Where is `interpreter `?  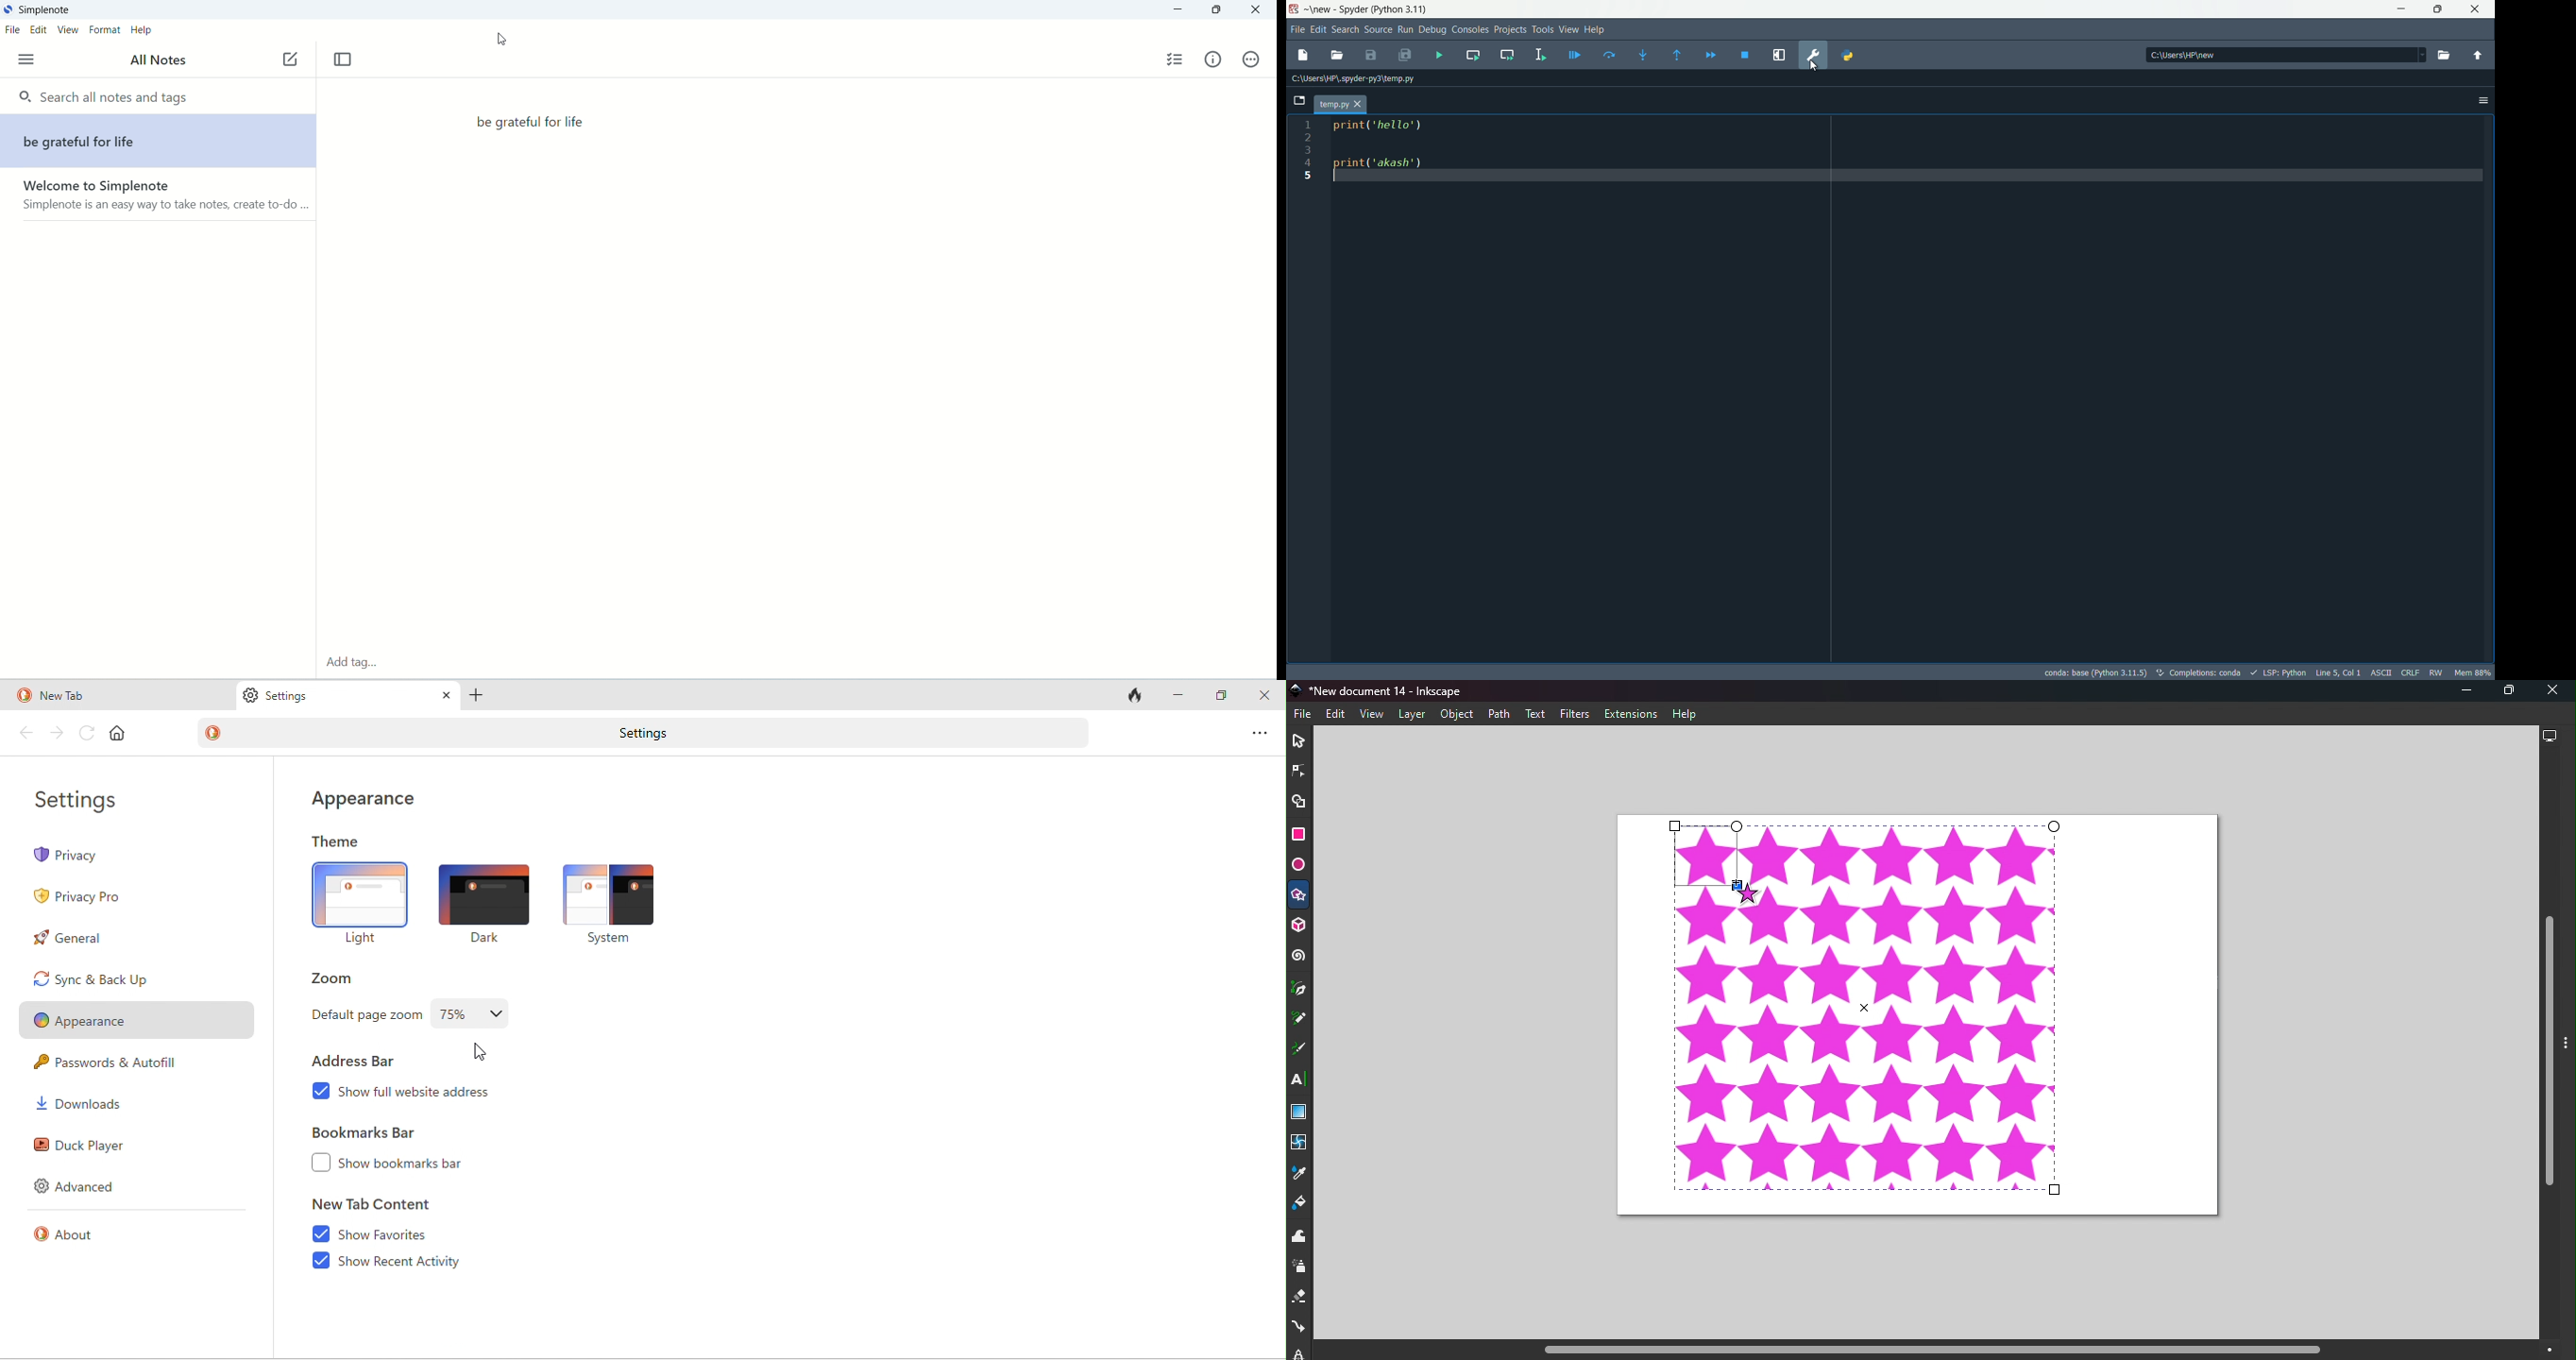
interpreter  is located at coordinates (2095, 673).